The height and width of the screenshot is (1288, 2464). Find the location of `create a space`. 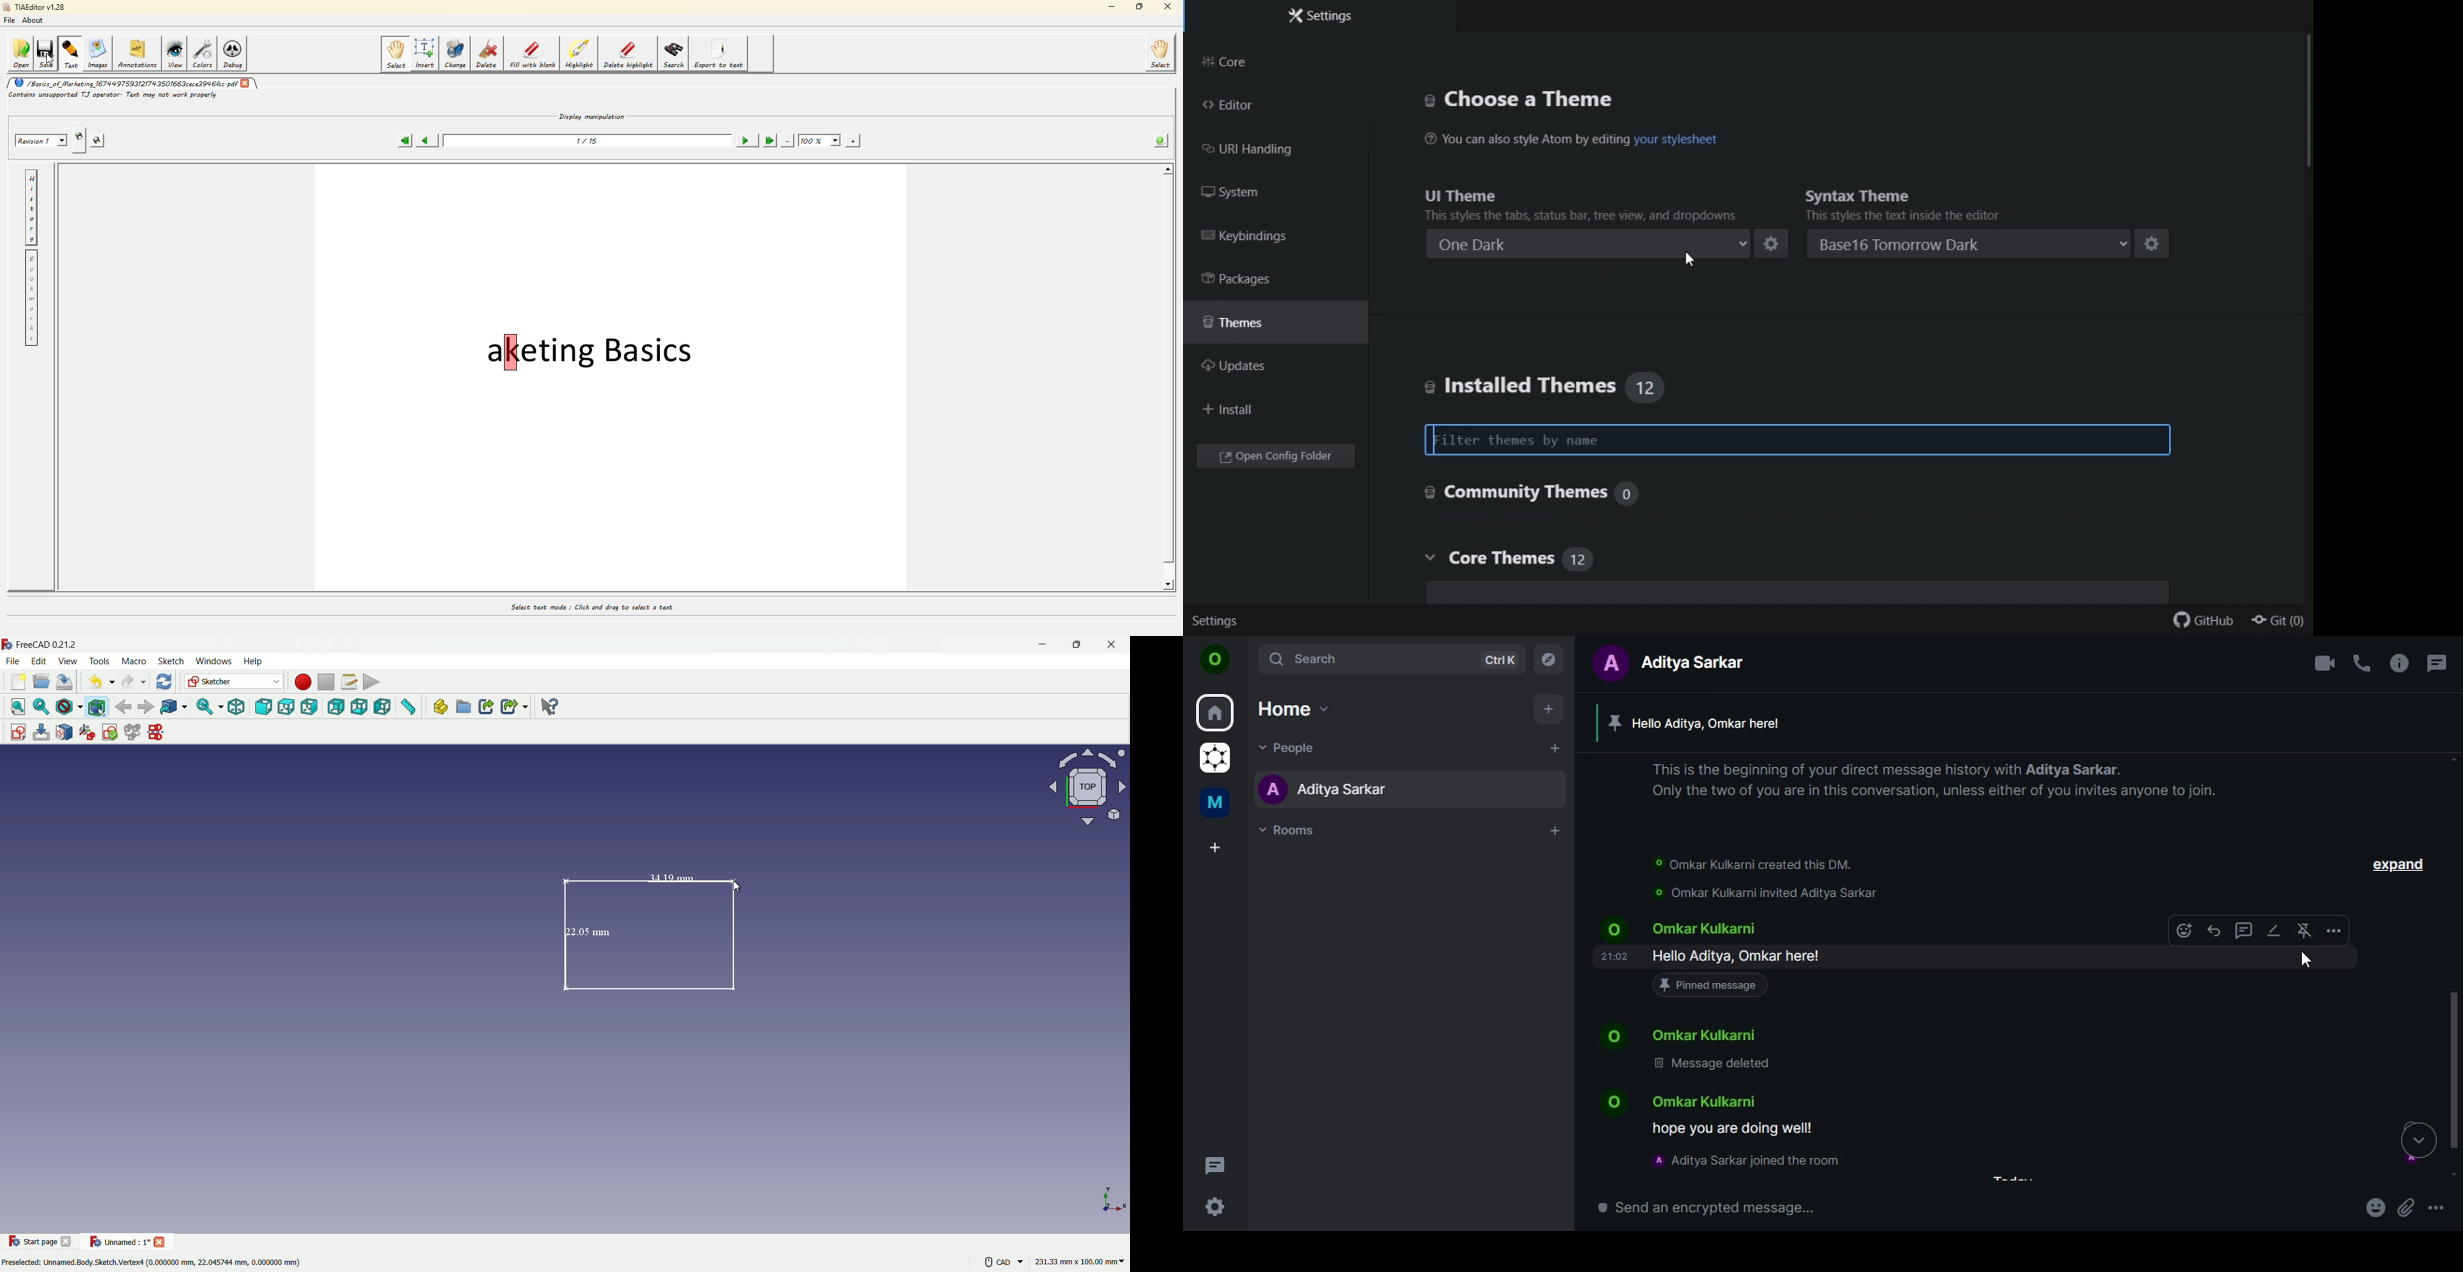

create a space is located at coordinates (1216, 848).